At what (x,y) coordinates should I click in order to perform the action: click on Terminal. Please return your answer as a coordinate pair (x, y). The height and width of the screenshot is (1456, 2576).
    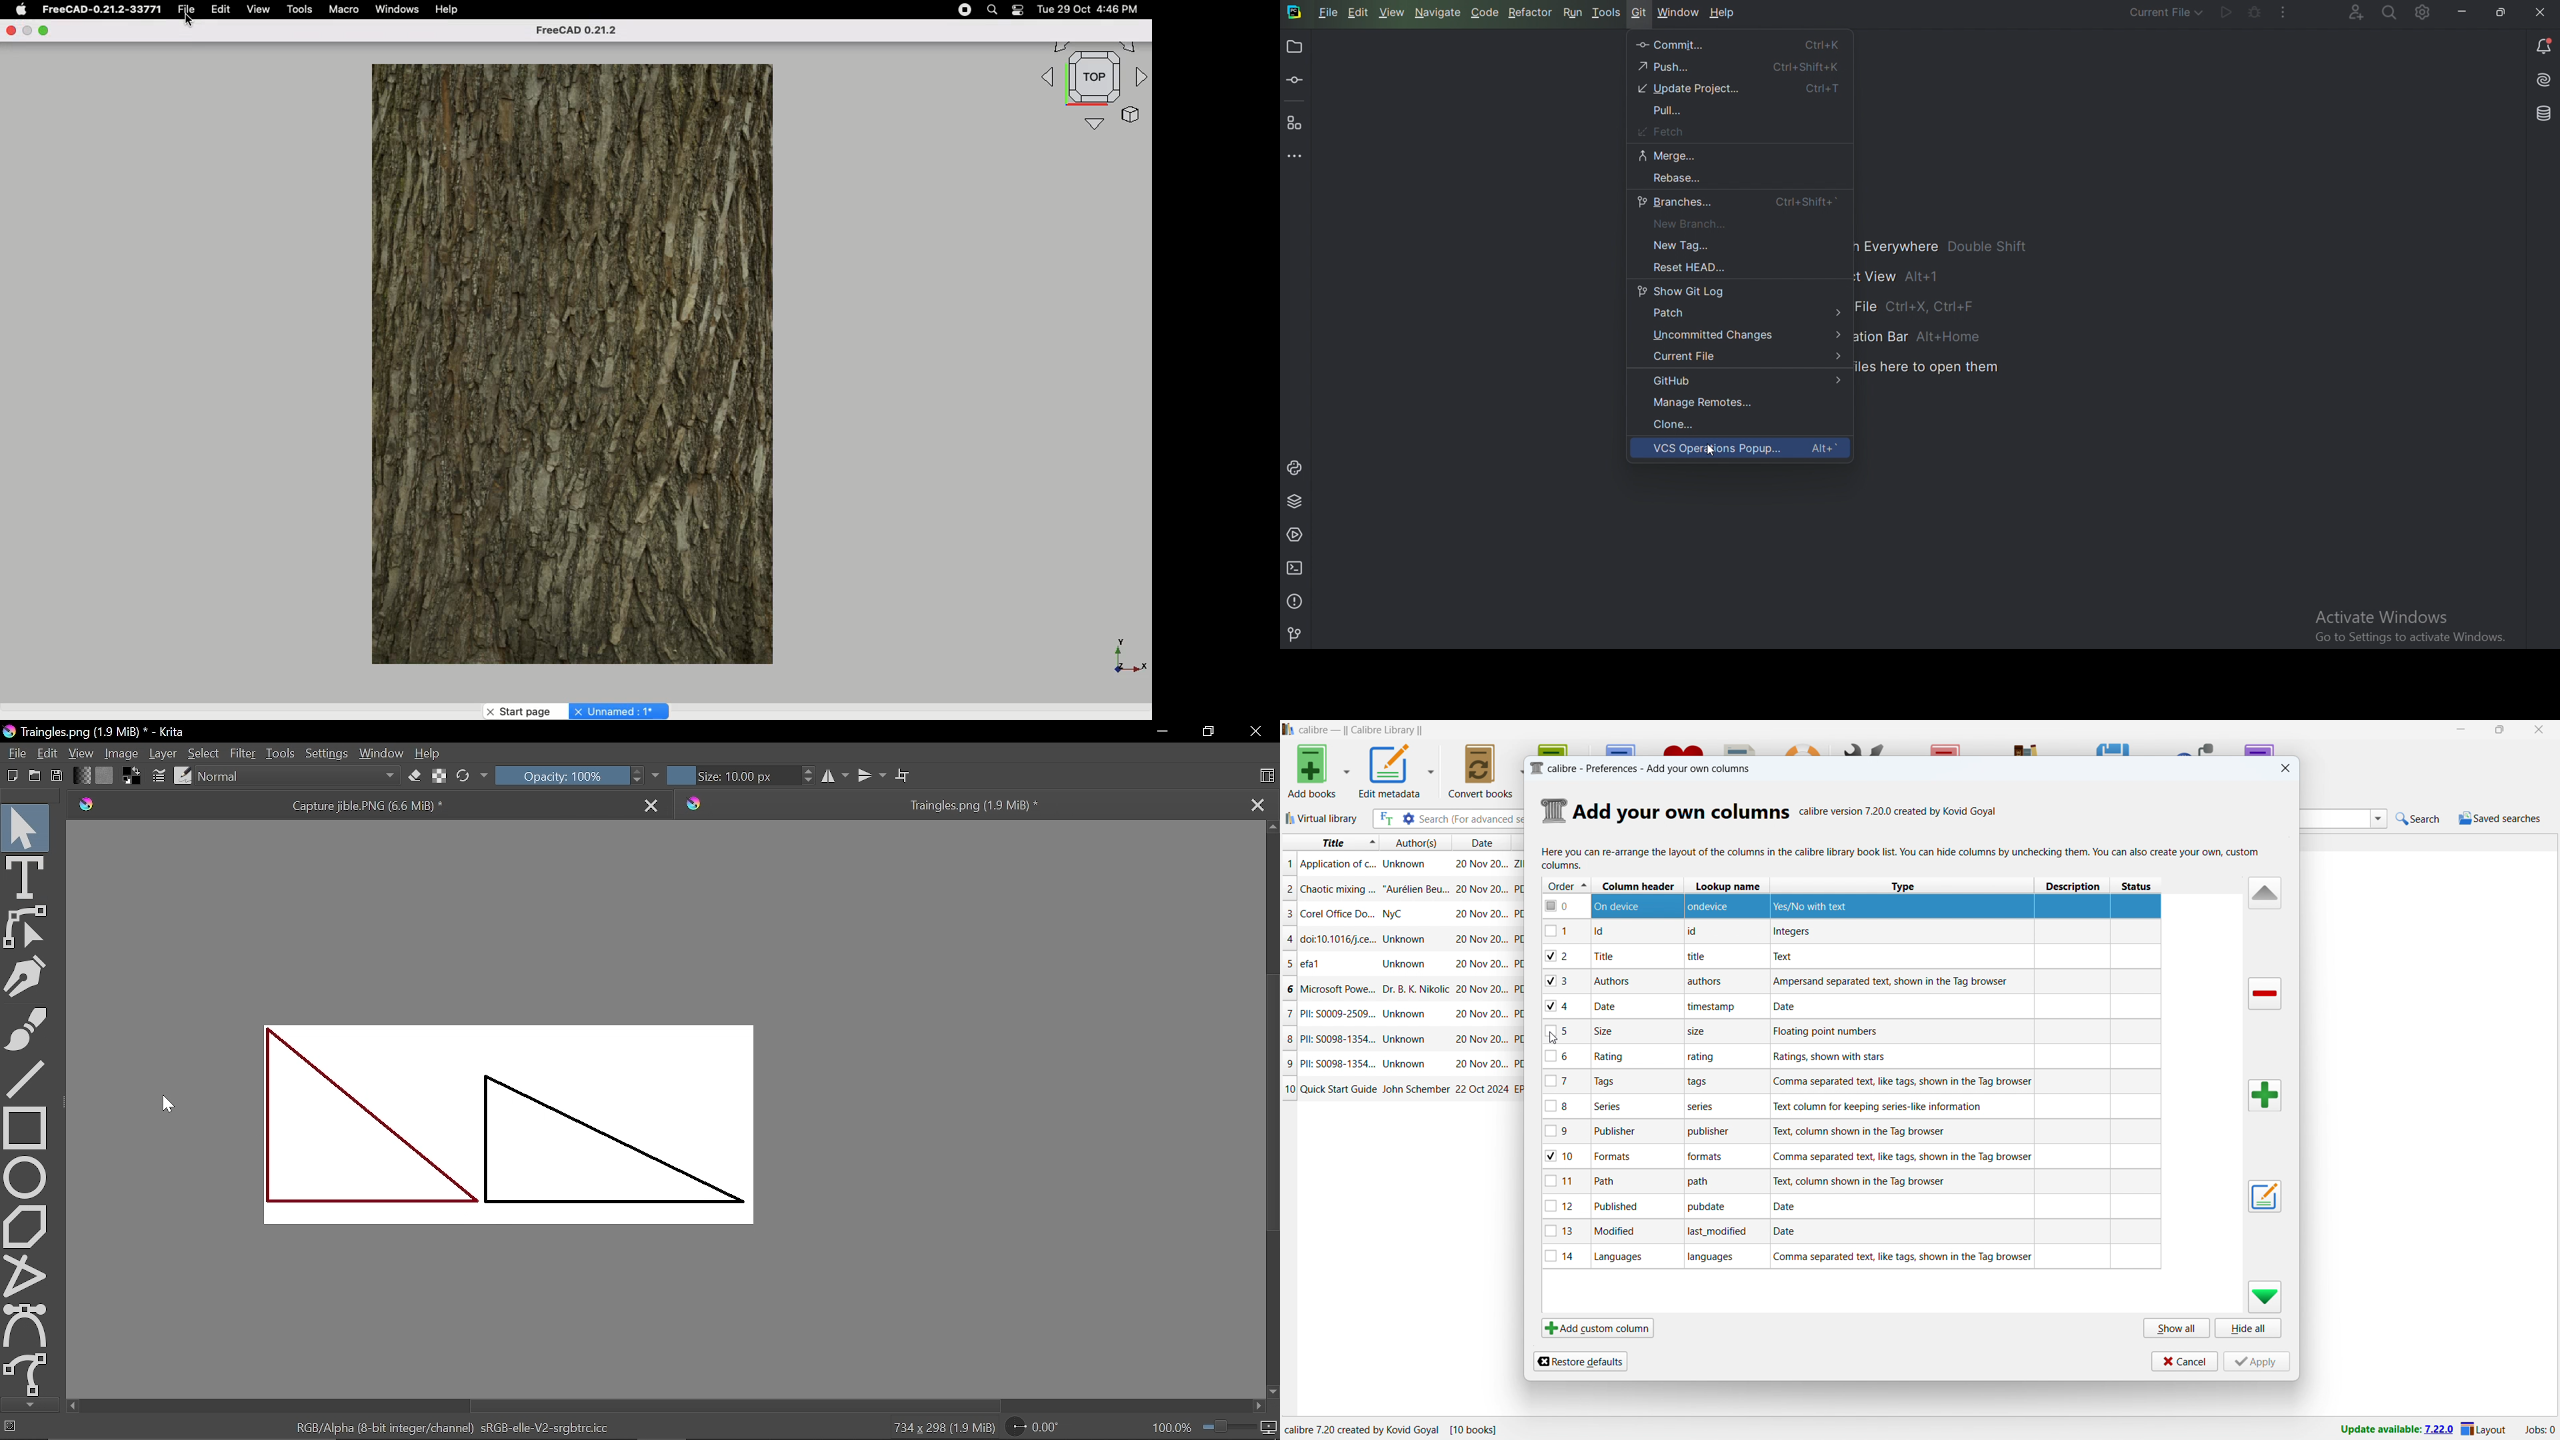
    Looking at the image, I should click on (1297, 568).